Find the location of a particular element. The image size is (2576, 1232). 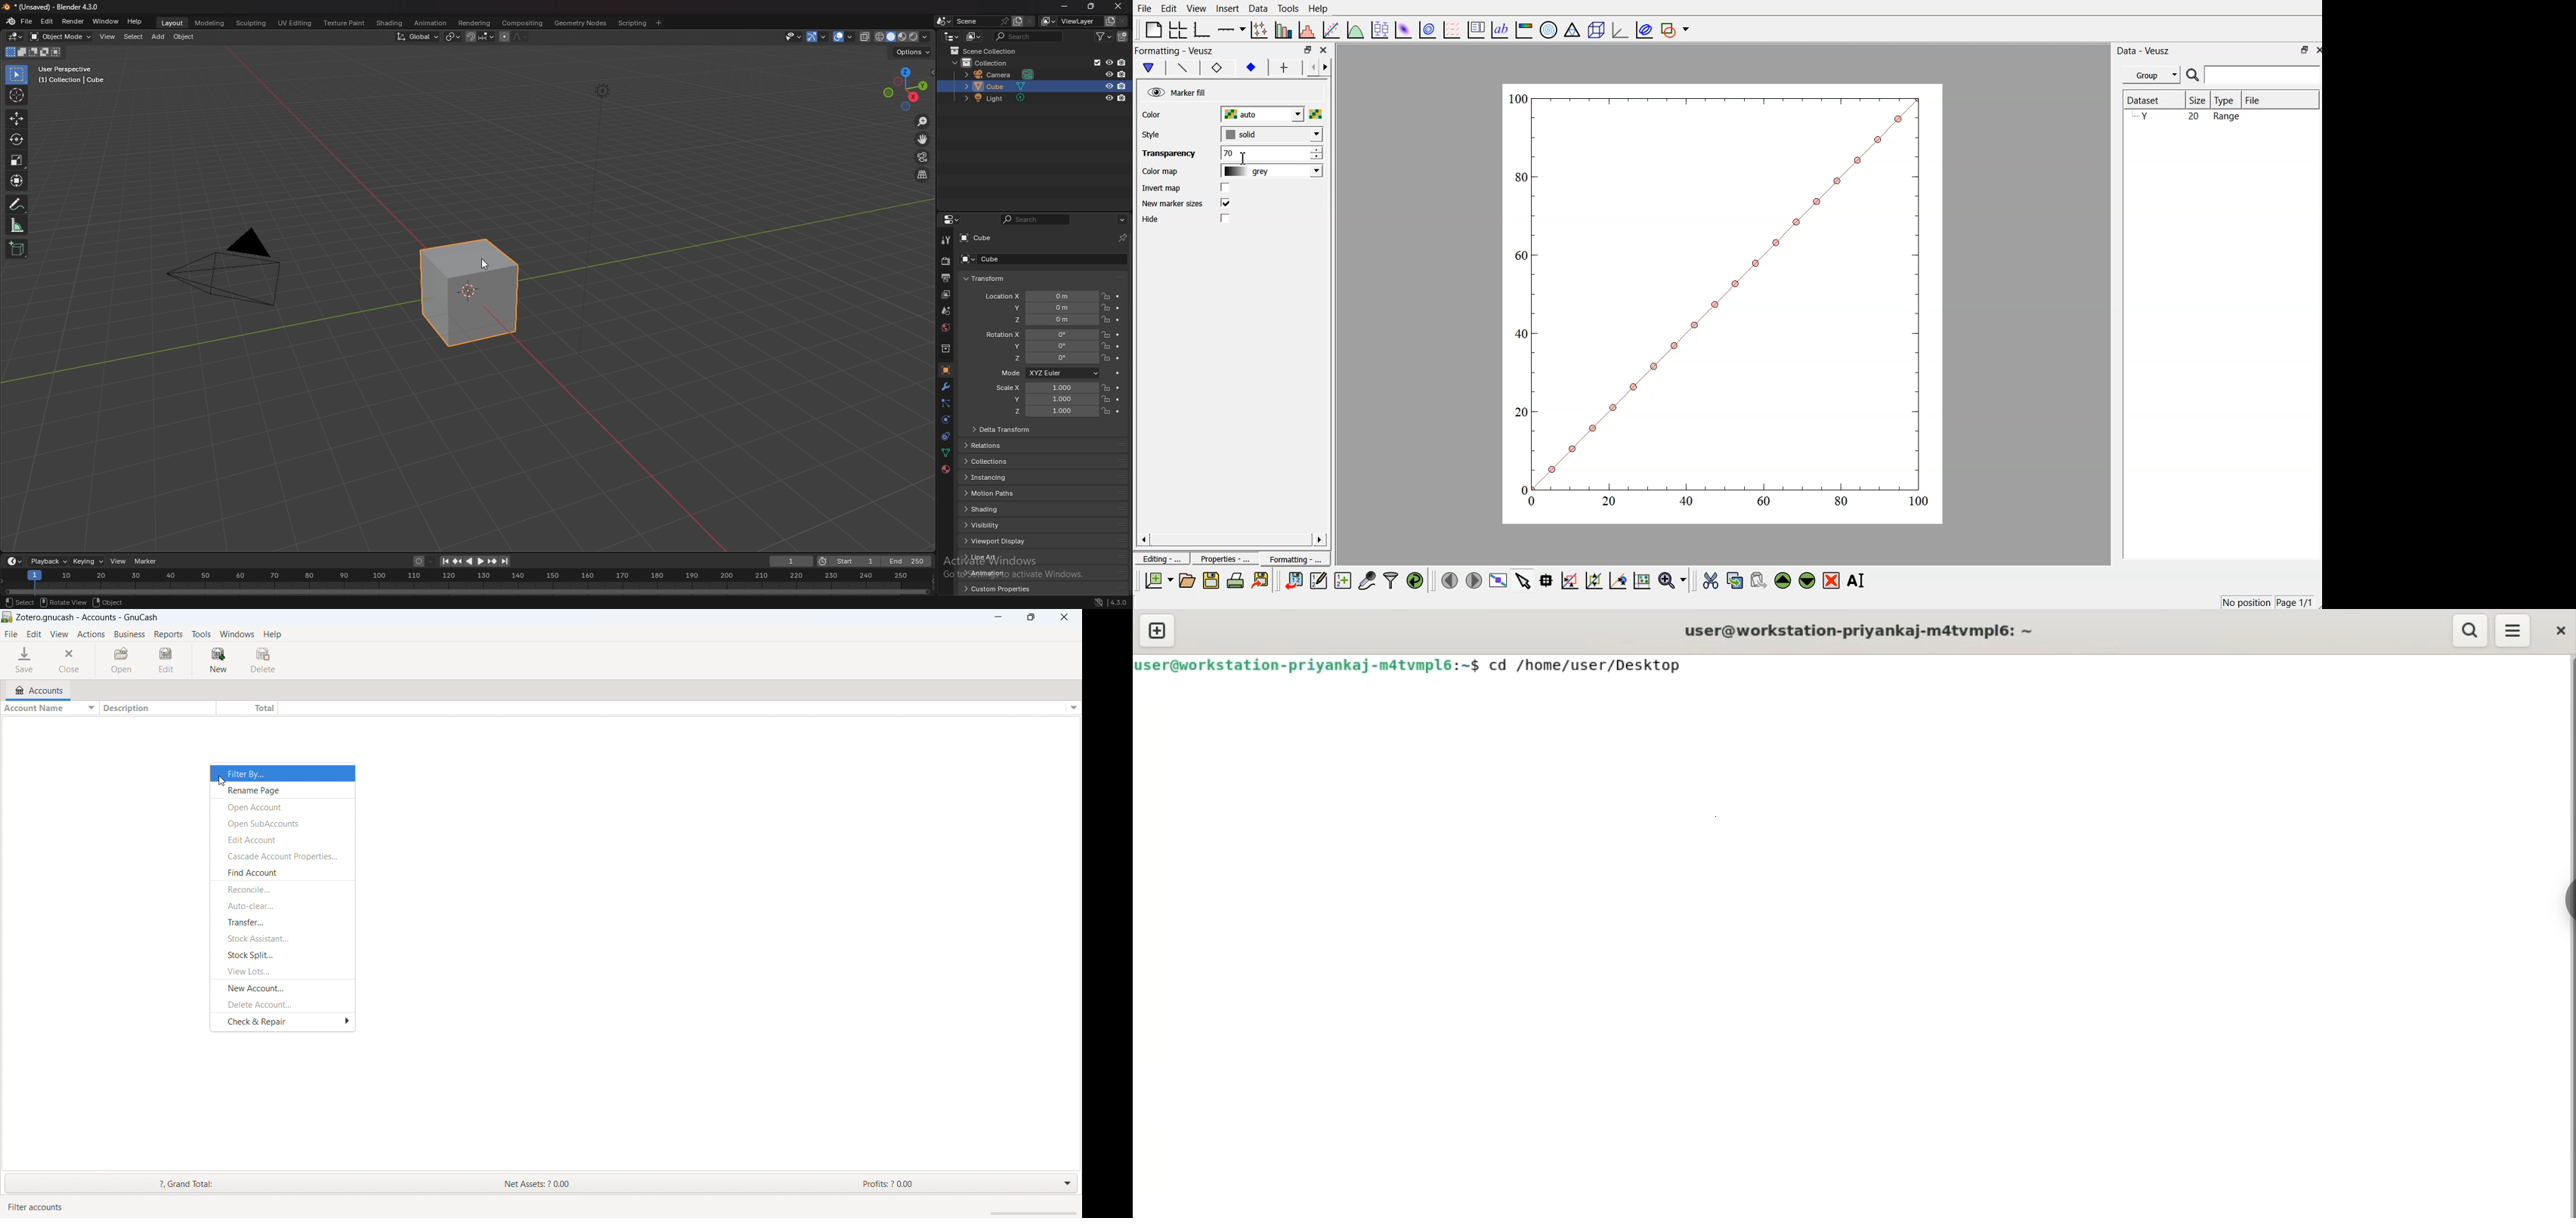

open is located at coordinates (124, 660).